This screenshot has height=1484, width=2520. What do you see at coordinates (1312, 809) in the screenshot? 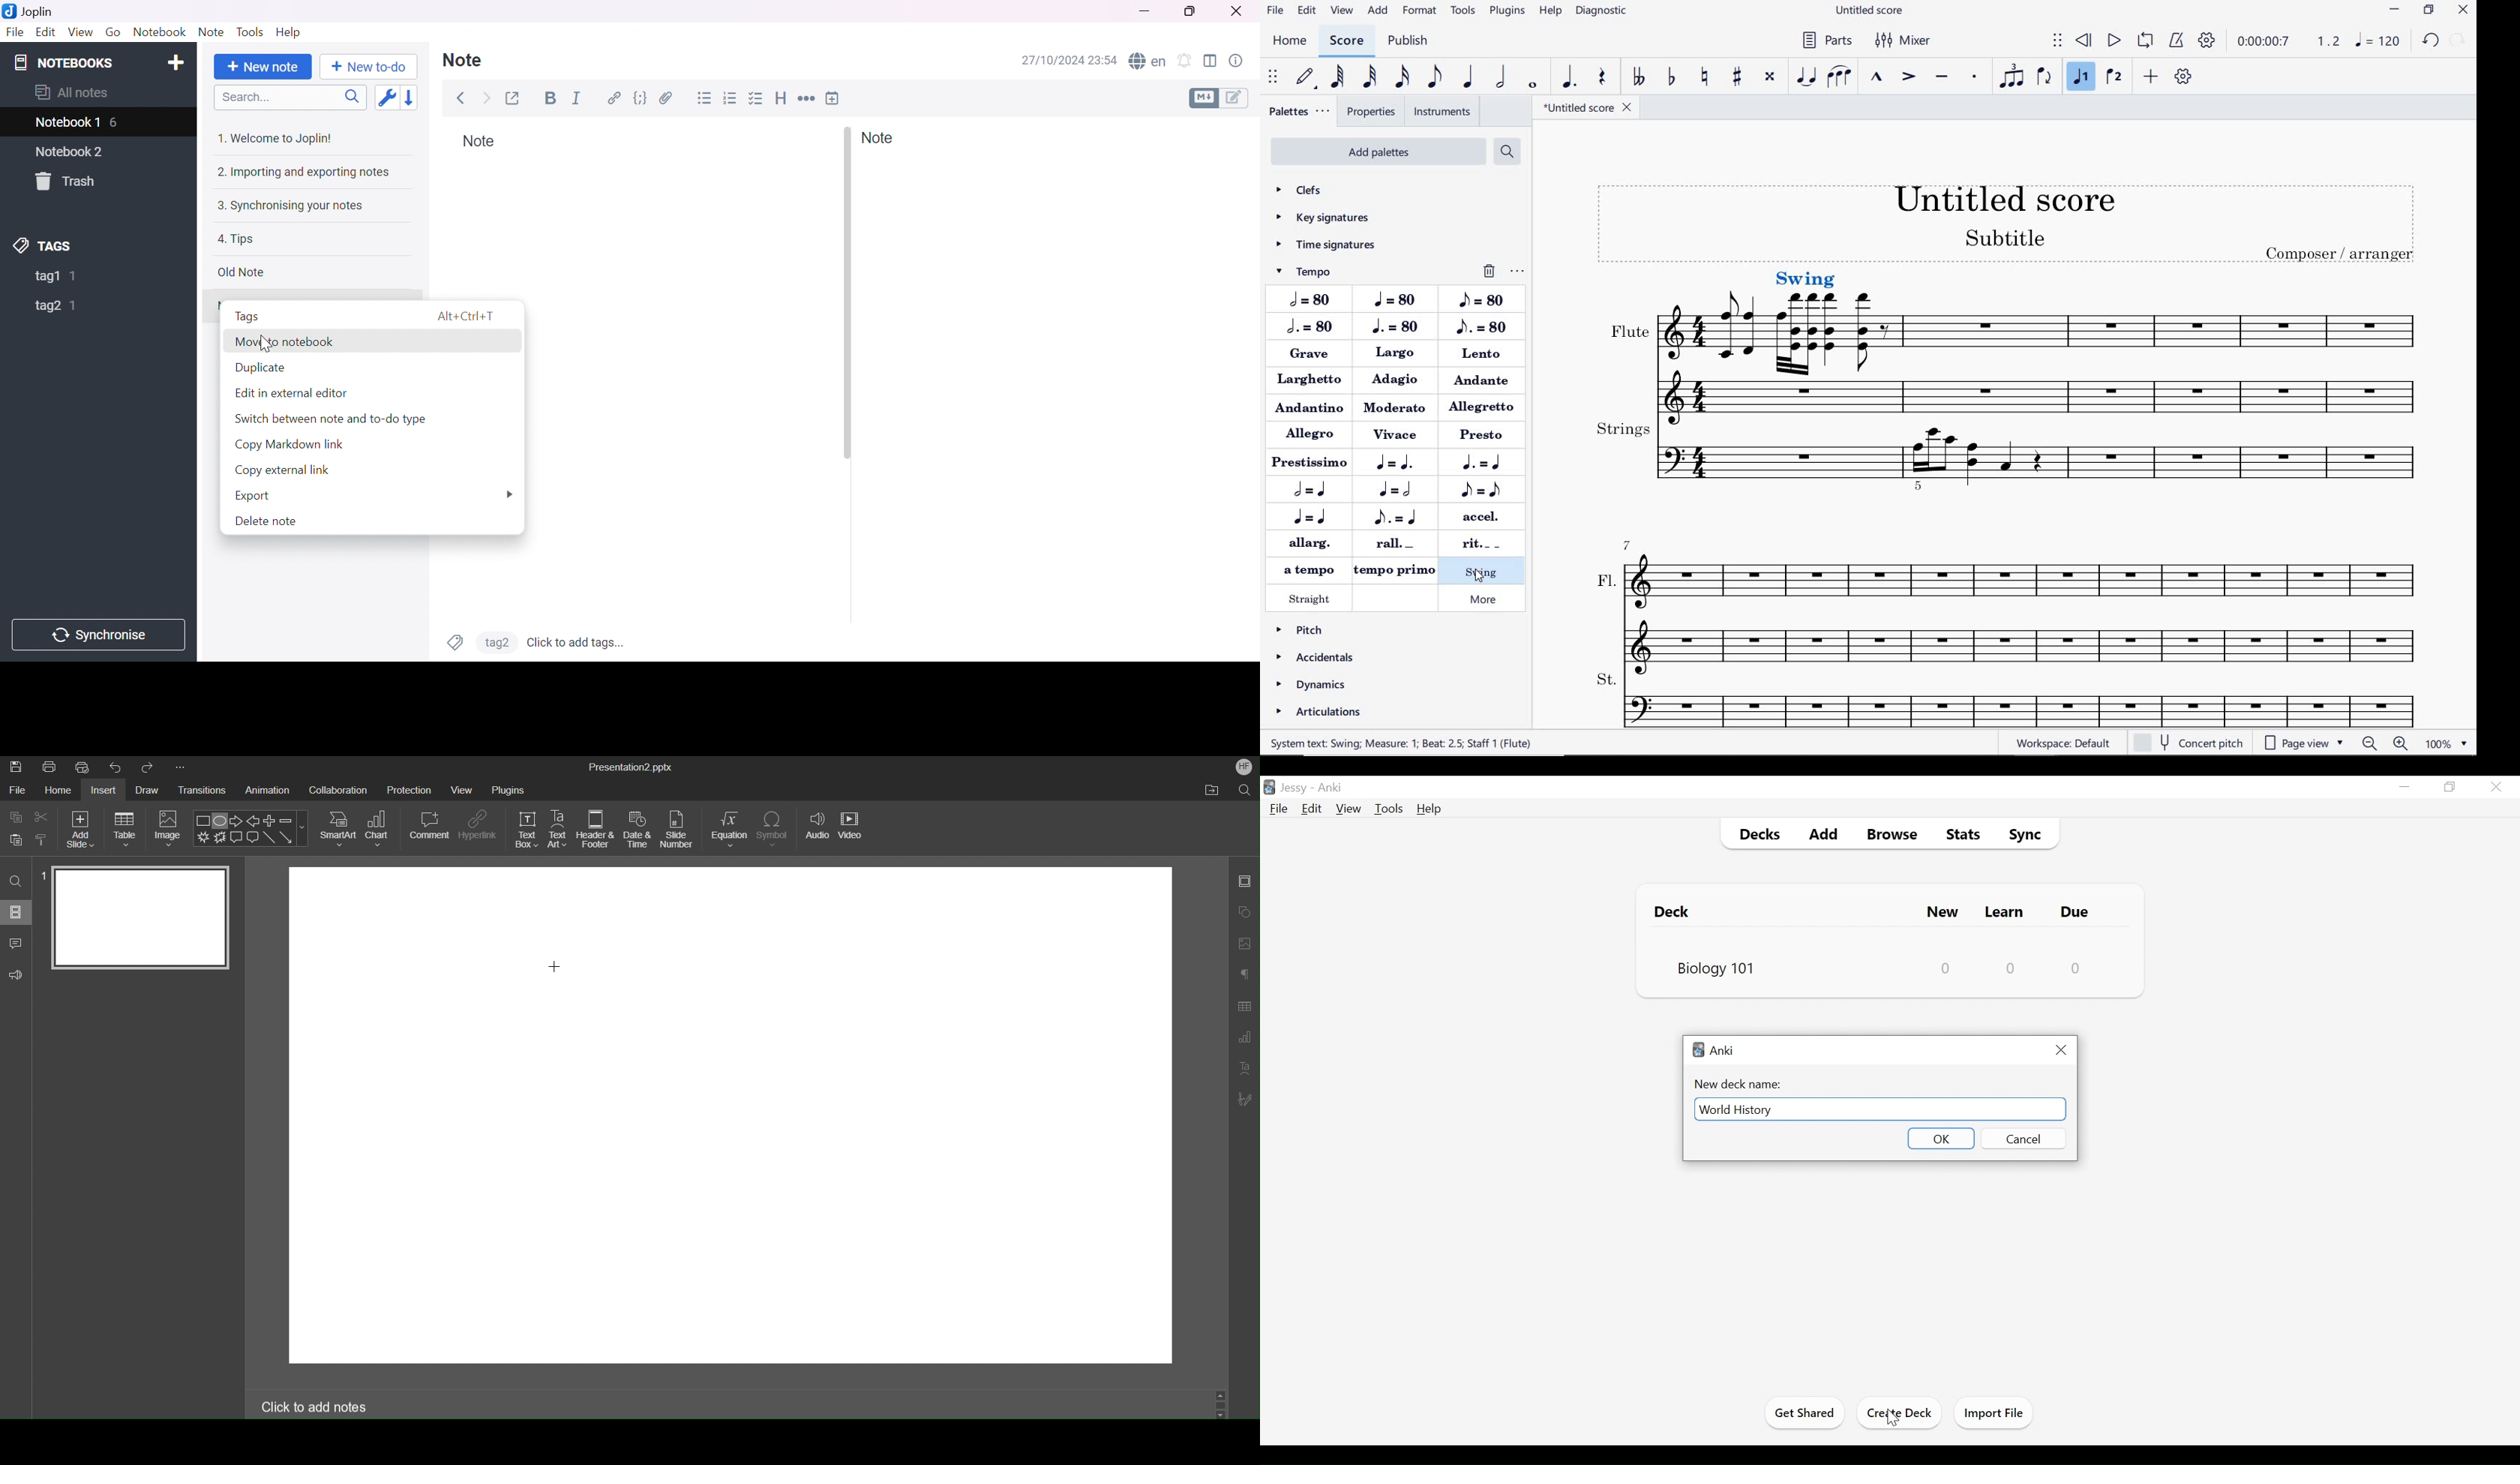
I see `Edit` at bounding box center [1312, 809].